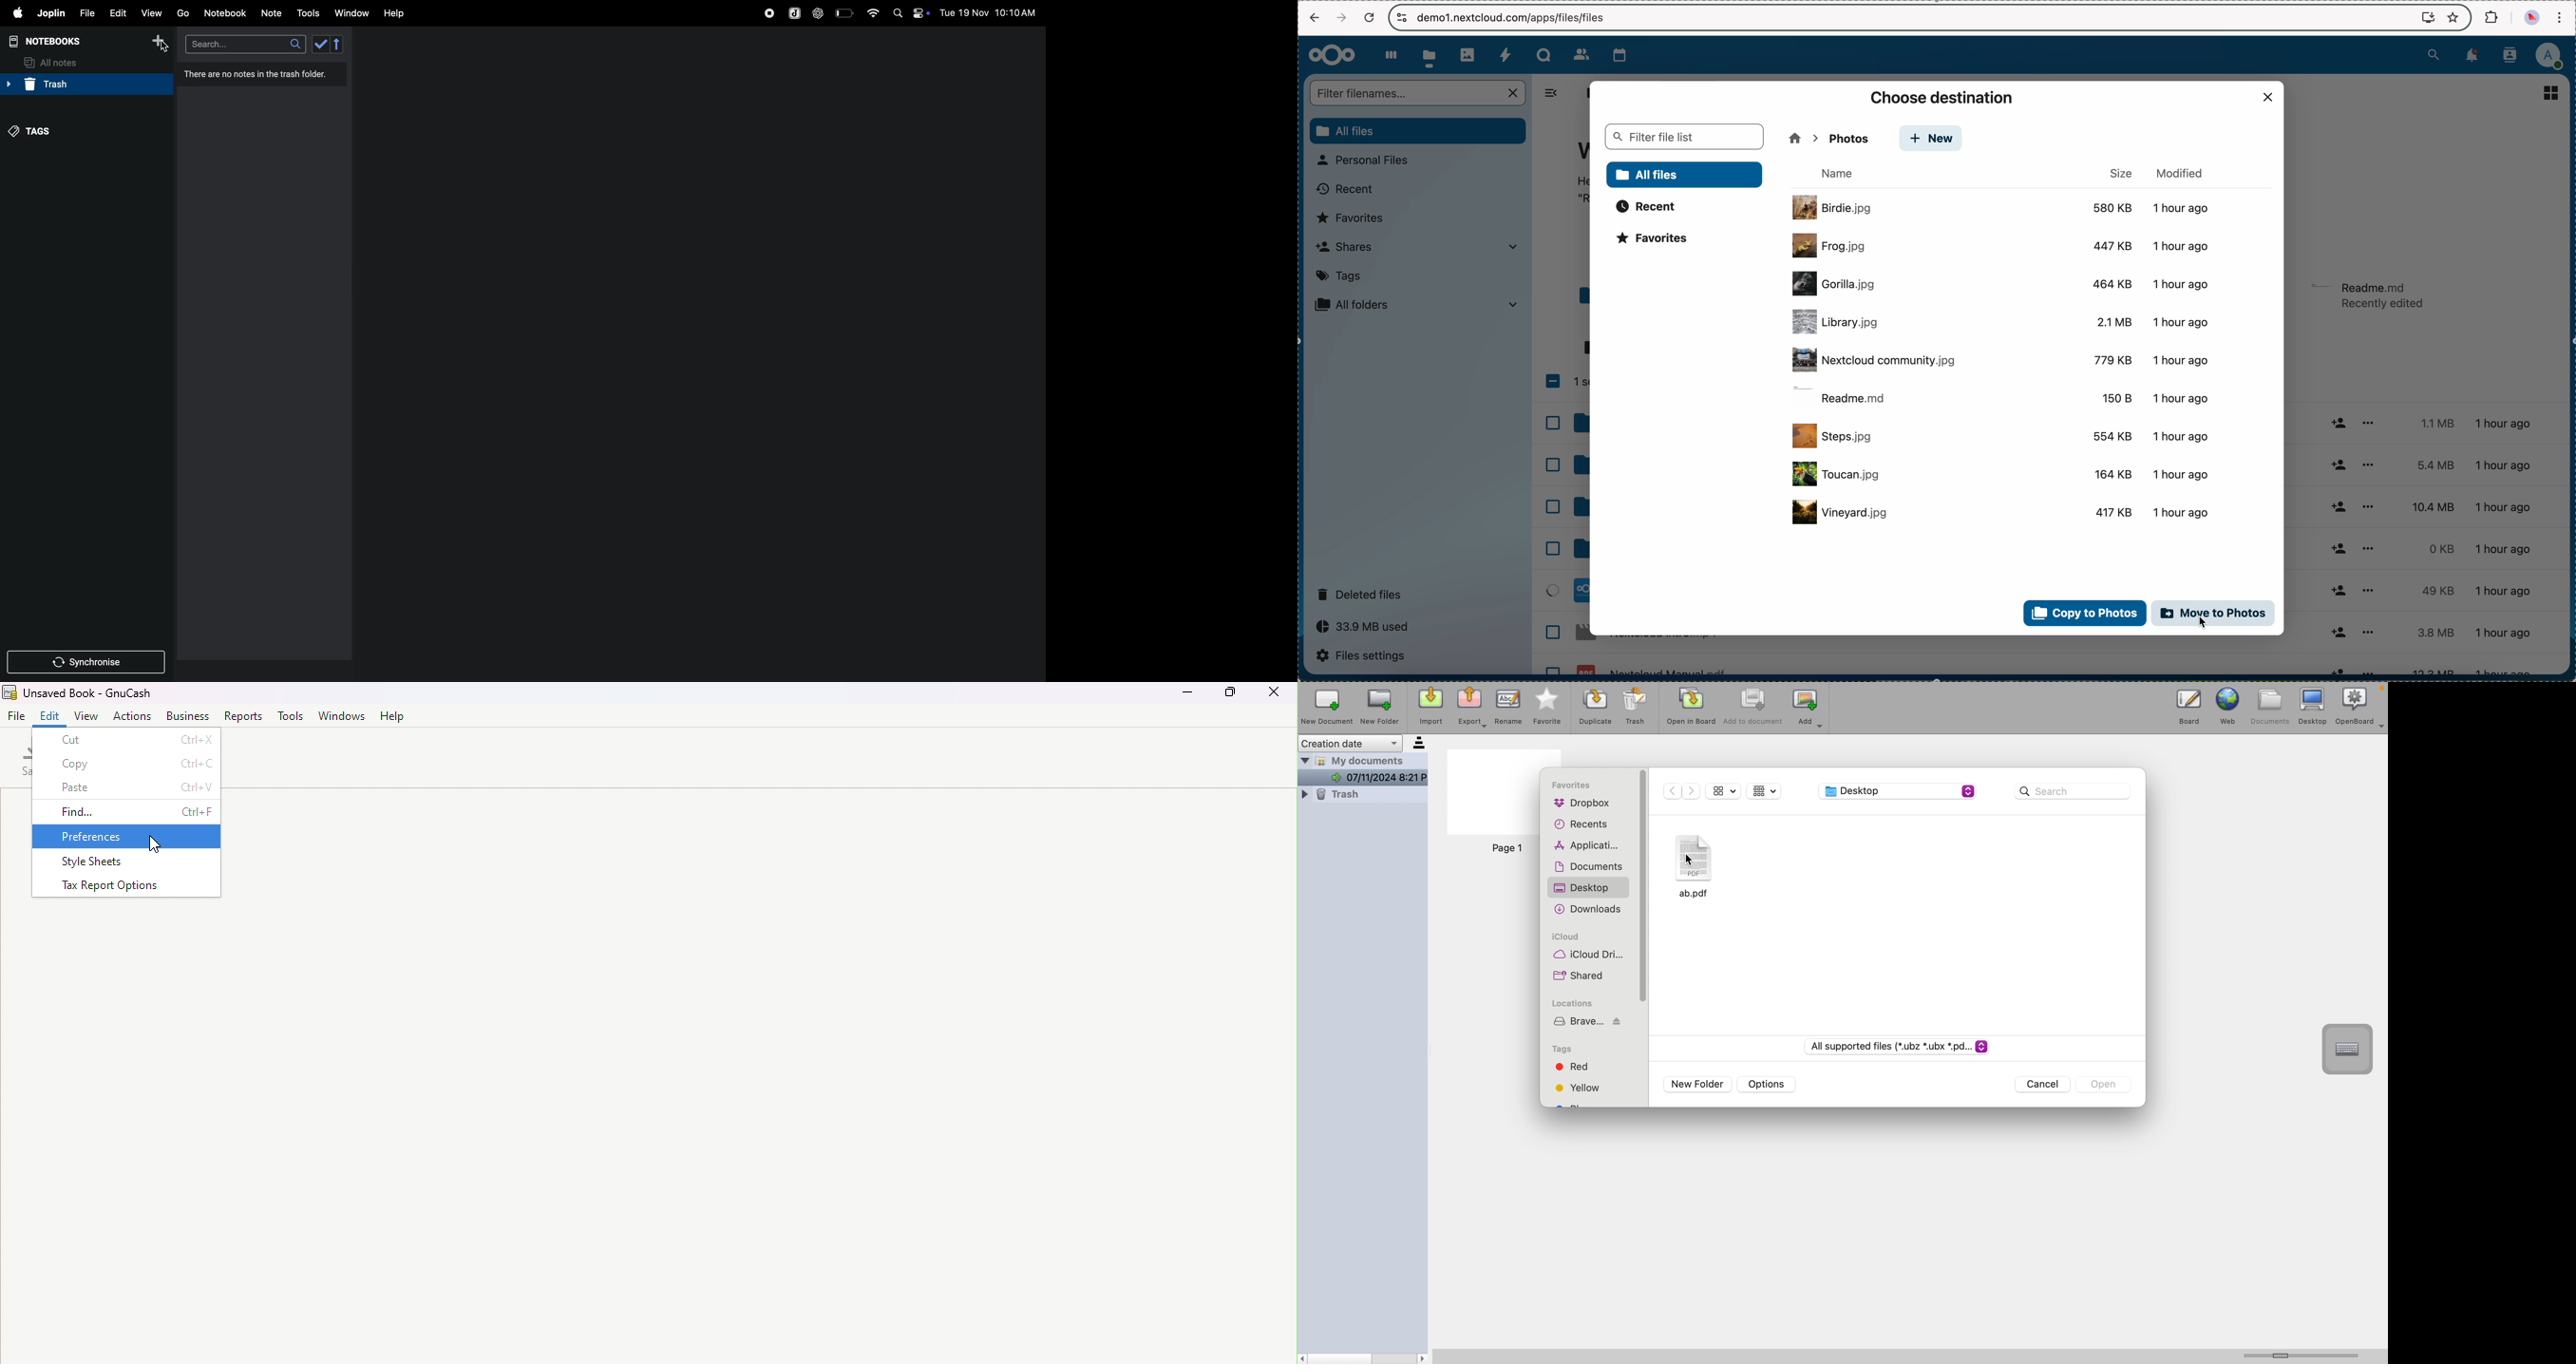 The height and width of the screenshot is (1372, 2576). Describe the element at coordinates (844, 13) in the screenshot. I see `battery` at that location.